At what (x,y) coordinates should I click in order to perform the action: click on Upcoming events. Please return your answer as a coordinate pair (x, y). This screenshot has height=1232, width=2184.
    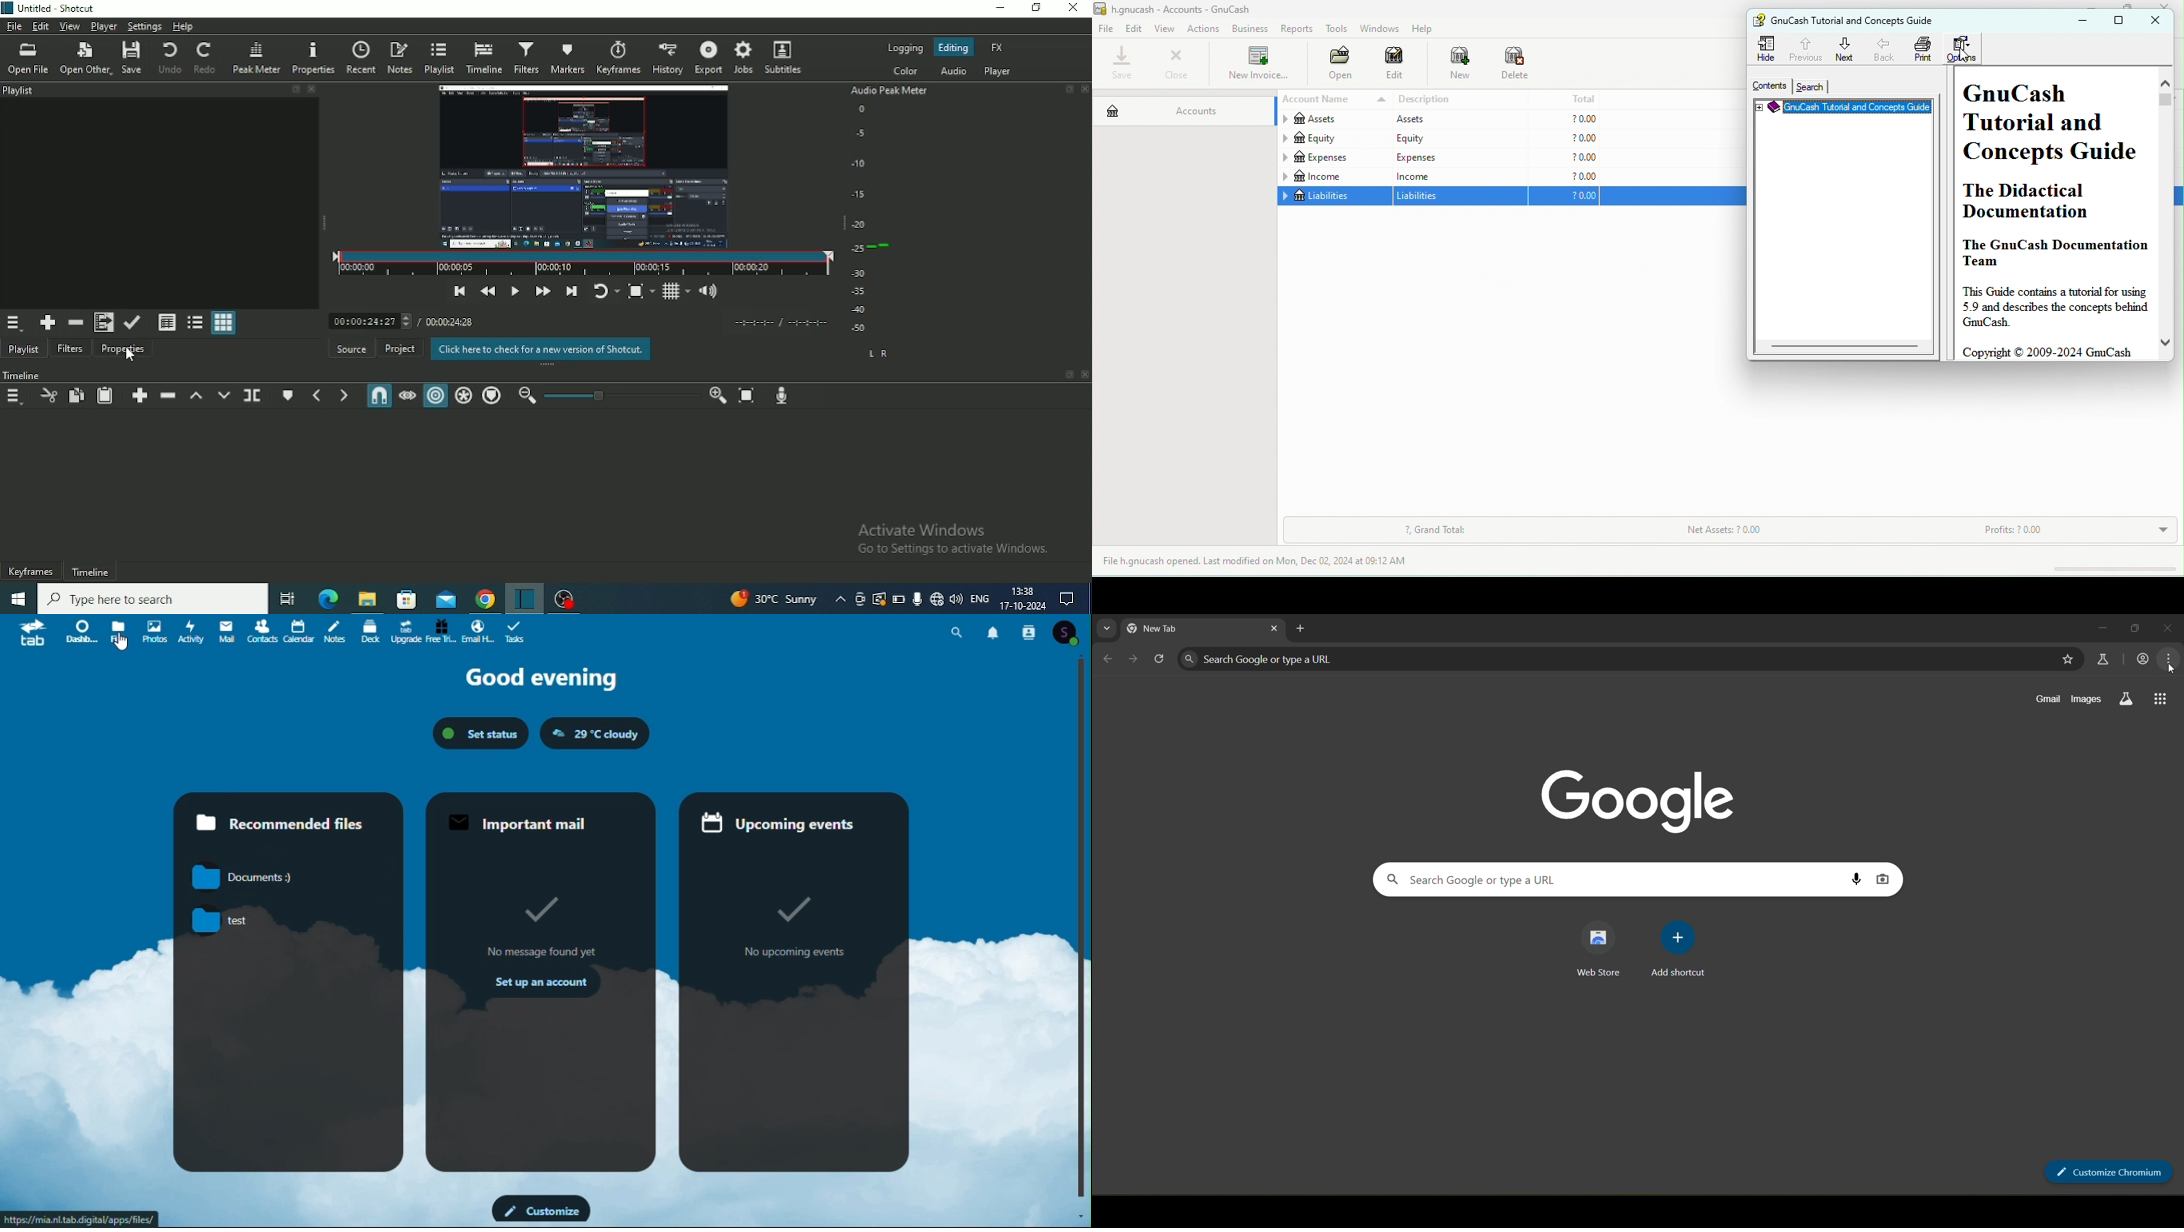
    Looking at the image, I should click on (773, 825).